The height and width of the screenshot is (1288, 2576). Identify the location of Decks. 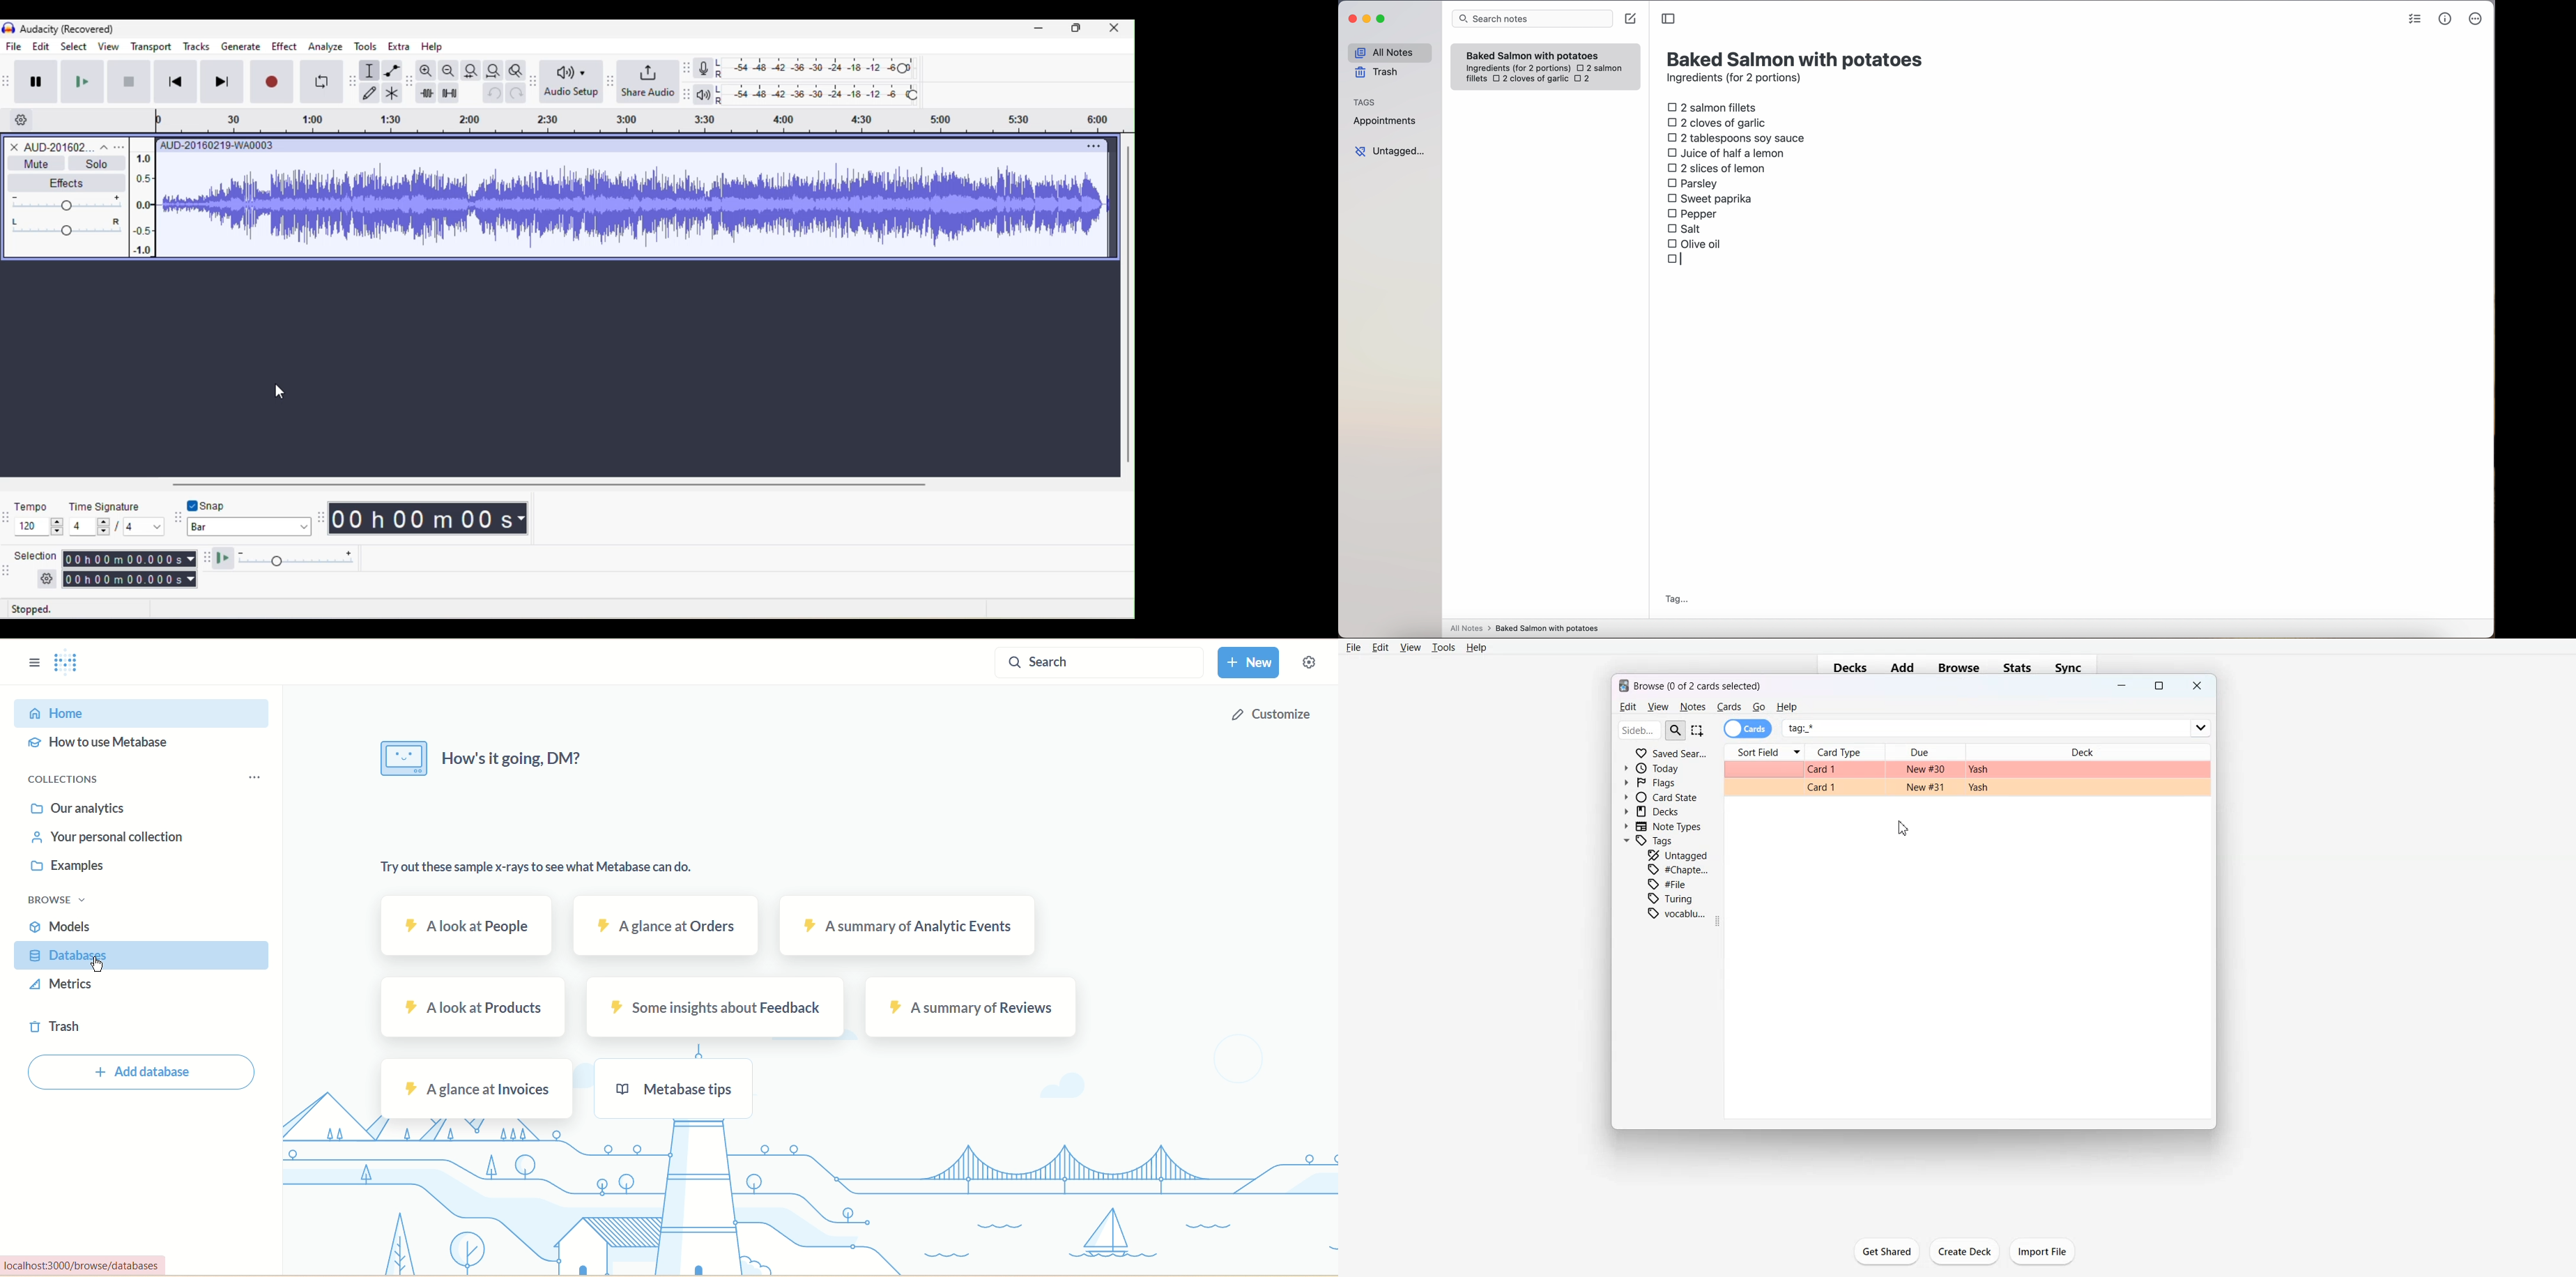
(1654, 811).